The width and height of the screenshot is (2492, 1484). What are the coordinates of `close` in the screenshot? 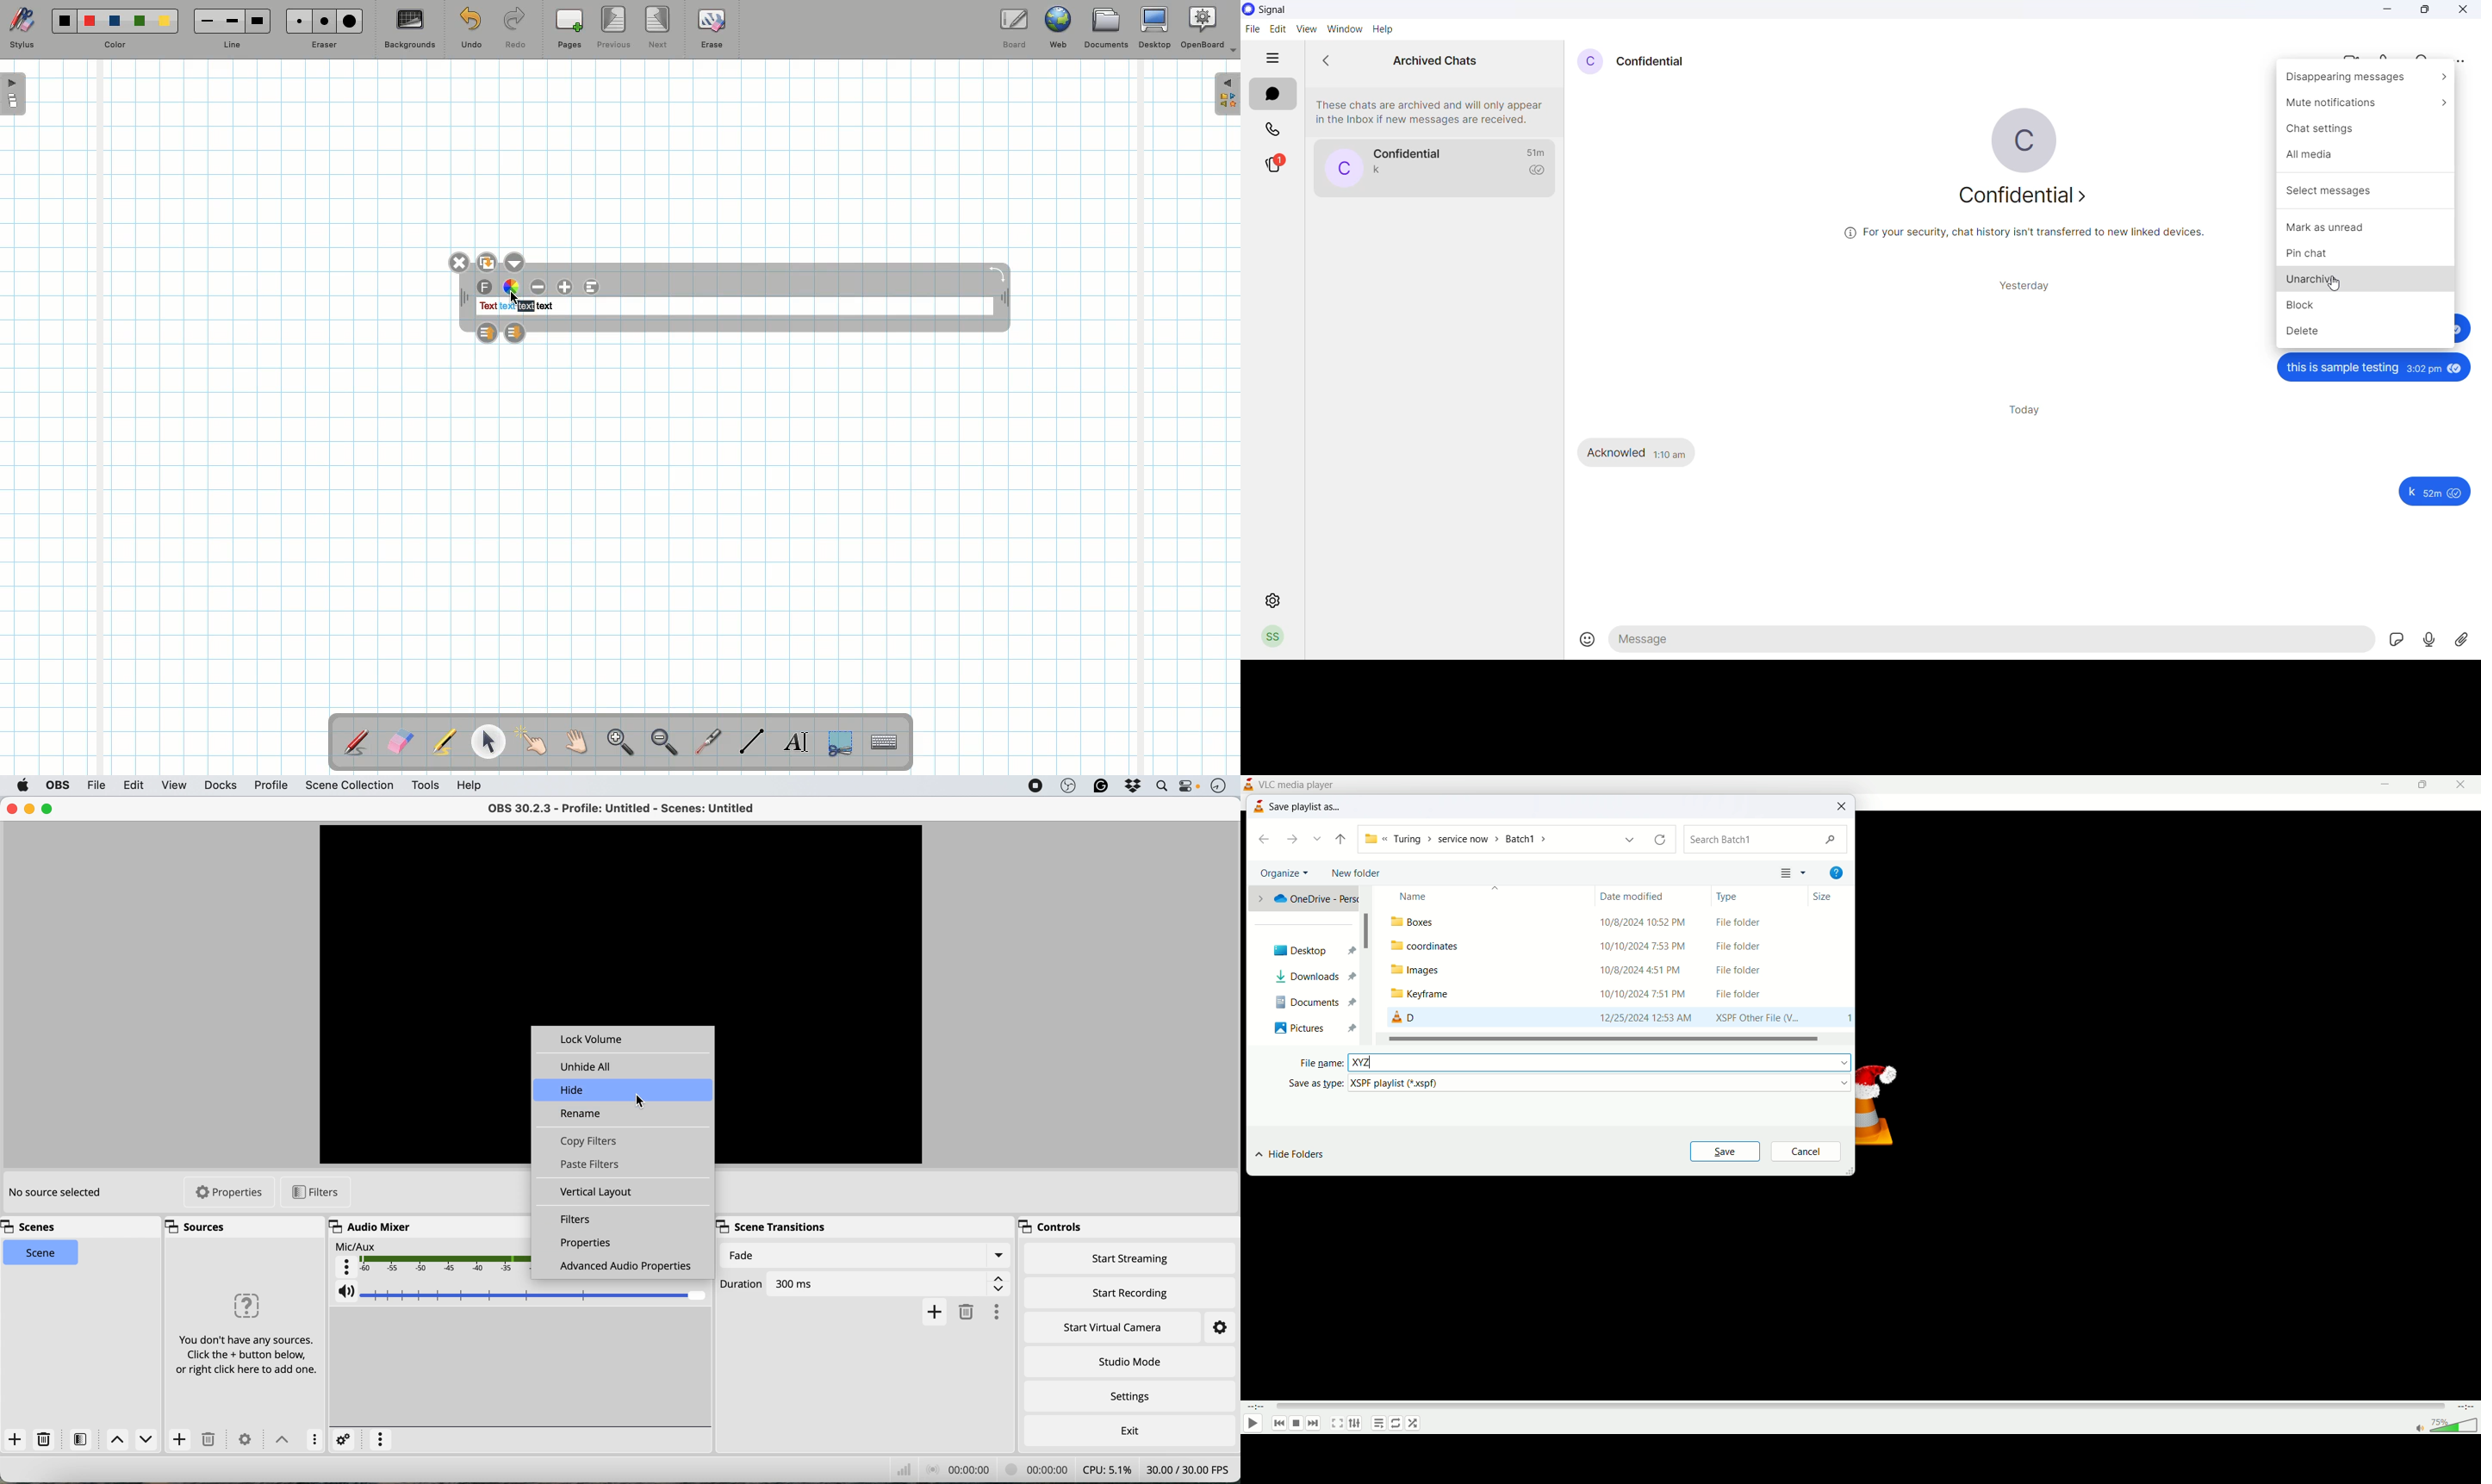 It's located at (11, 809).